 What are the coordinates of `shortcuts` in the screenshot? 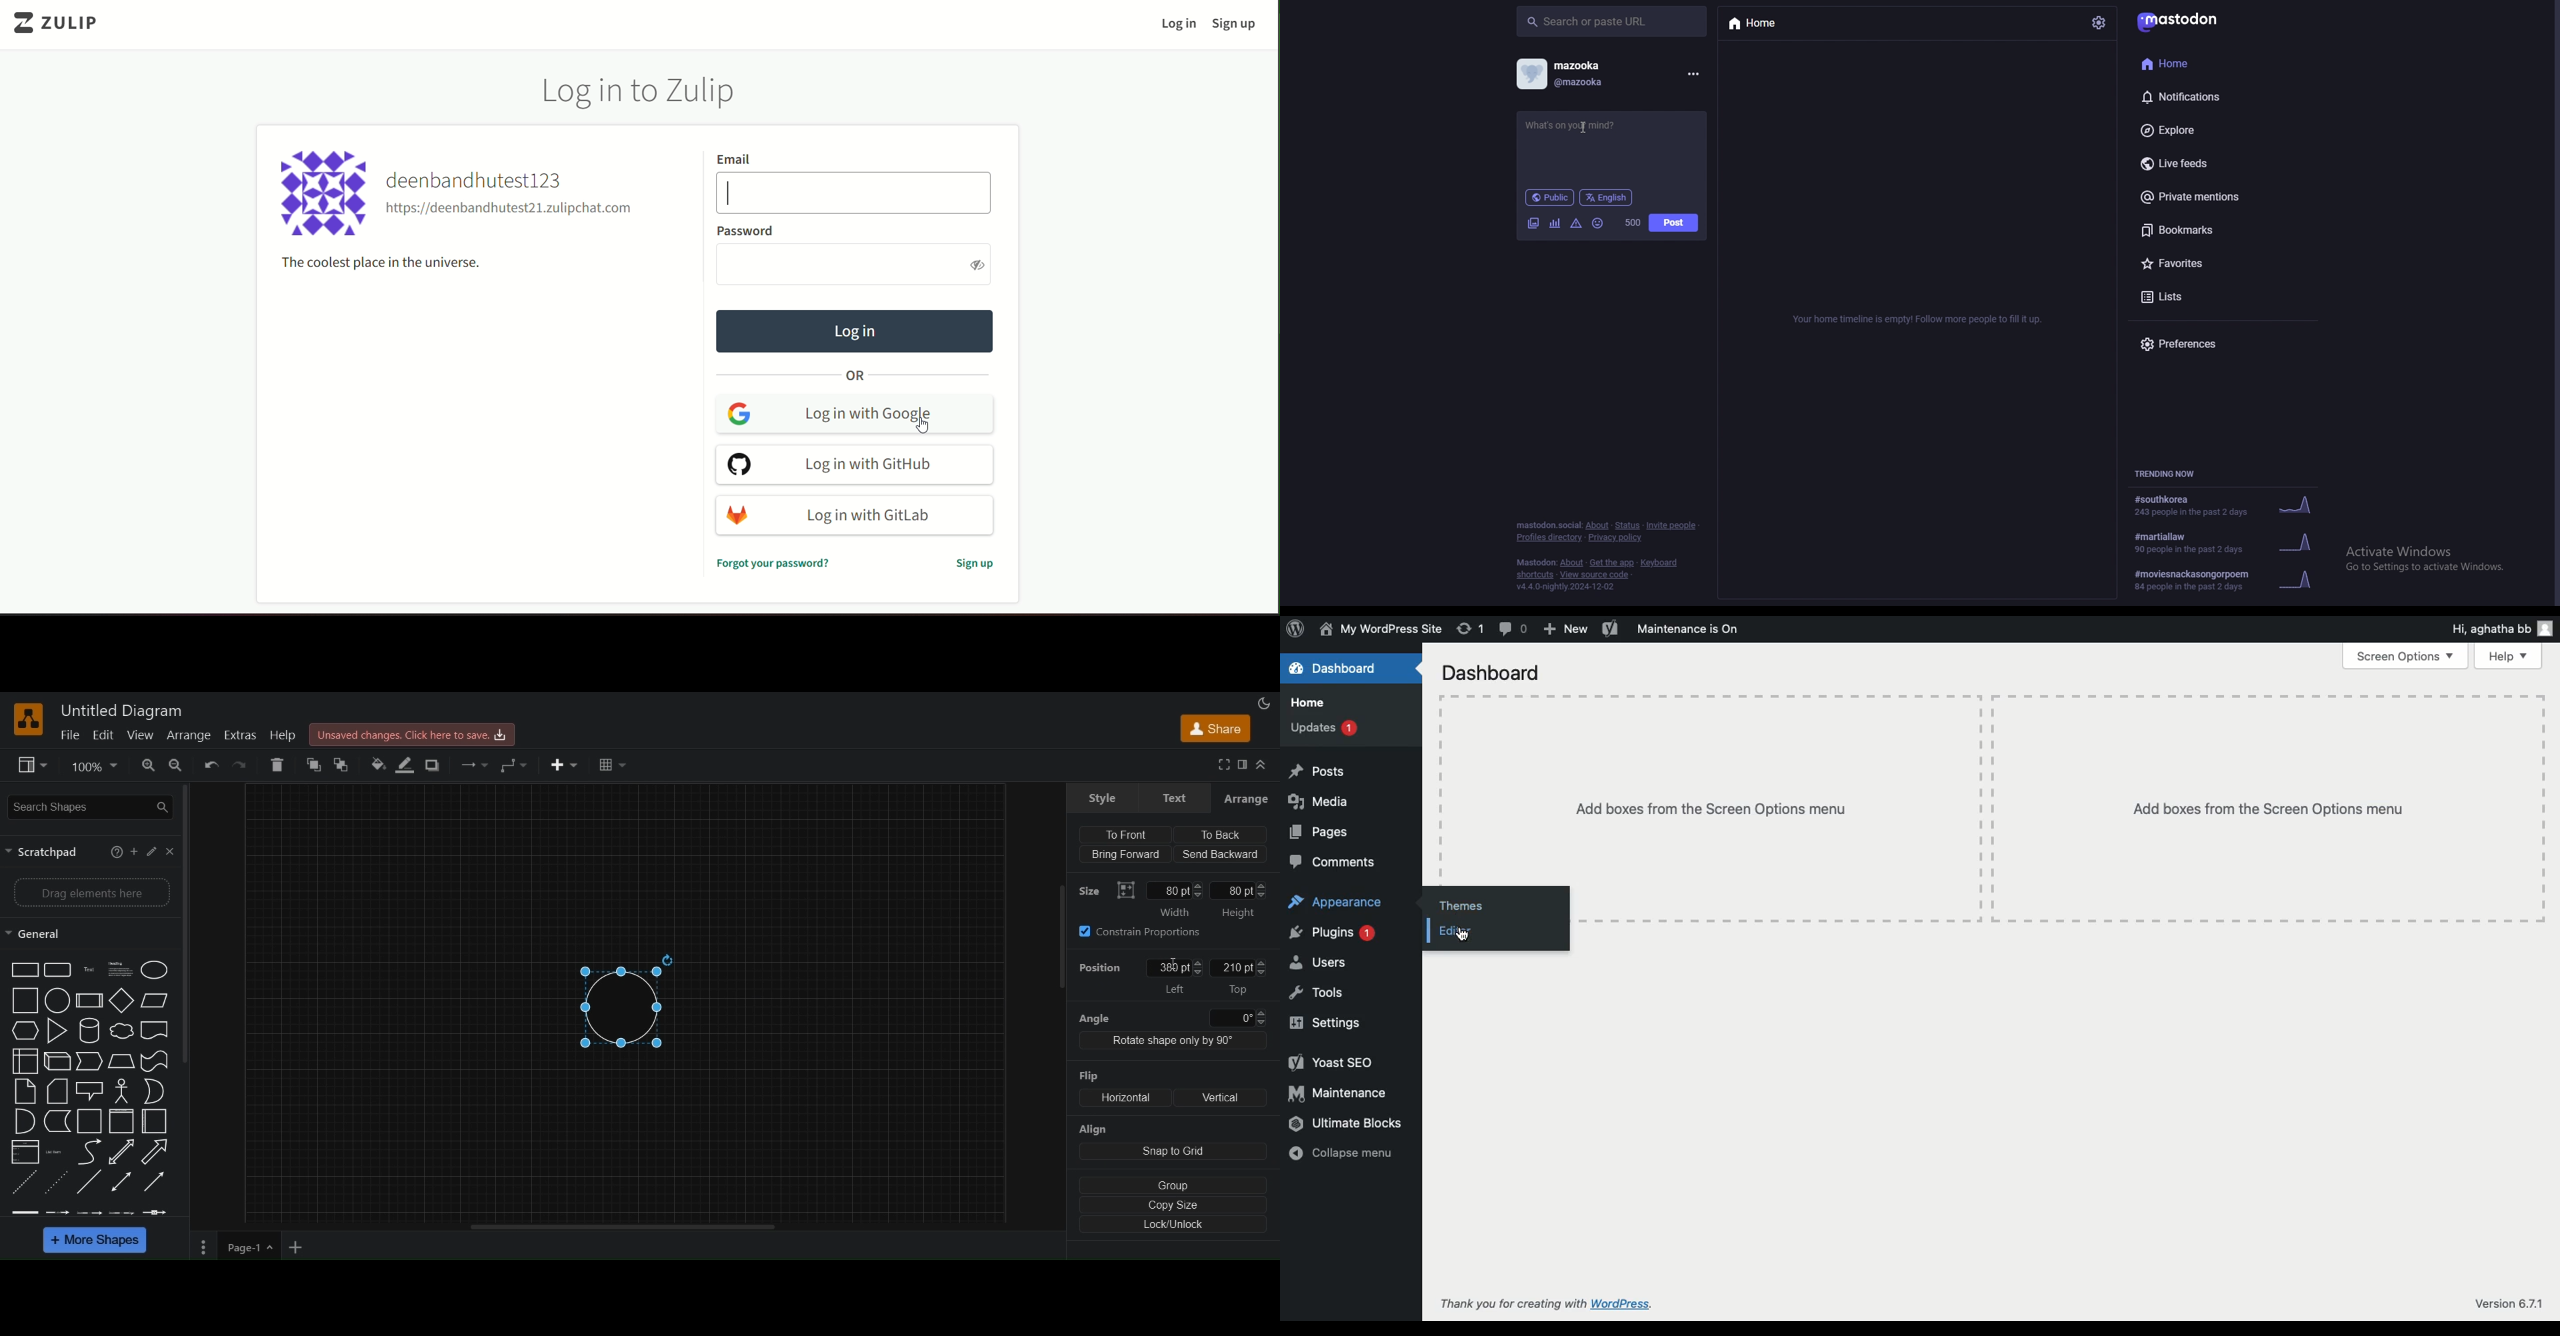 It's located at (1534, 576).